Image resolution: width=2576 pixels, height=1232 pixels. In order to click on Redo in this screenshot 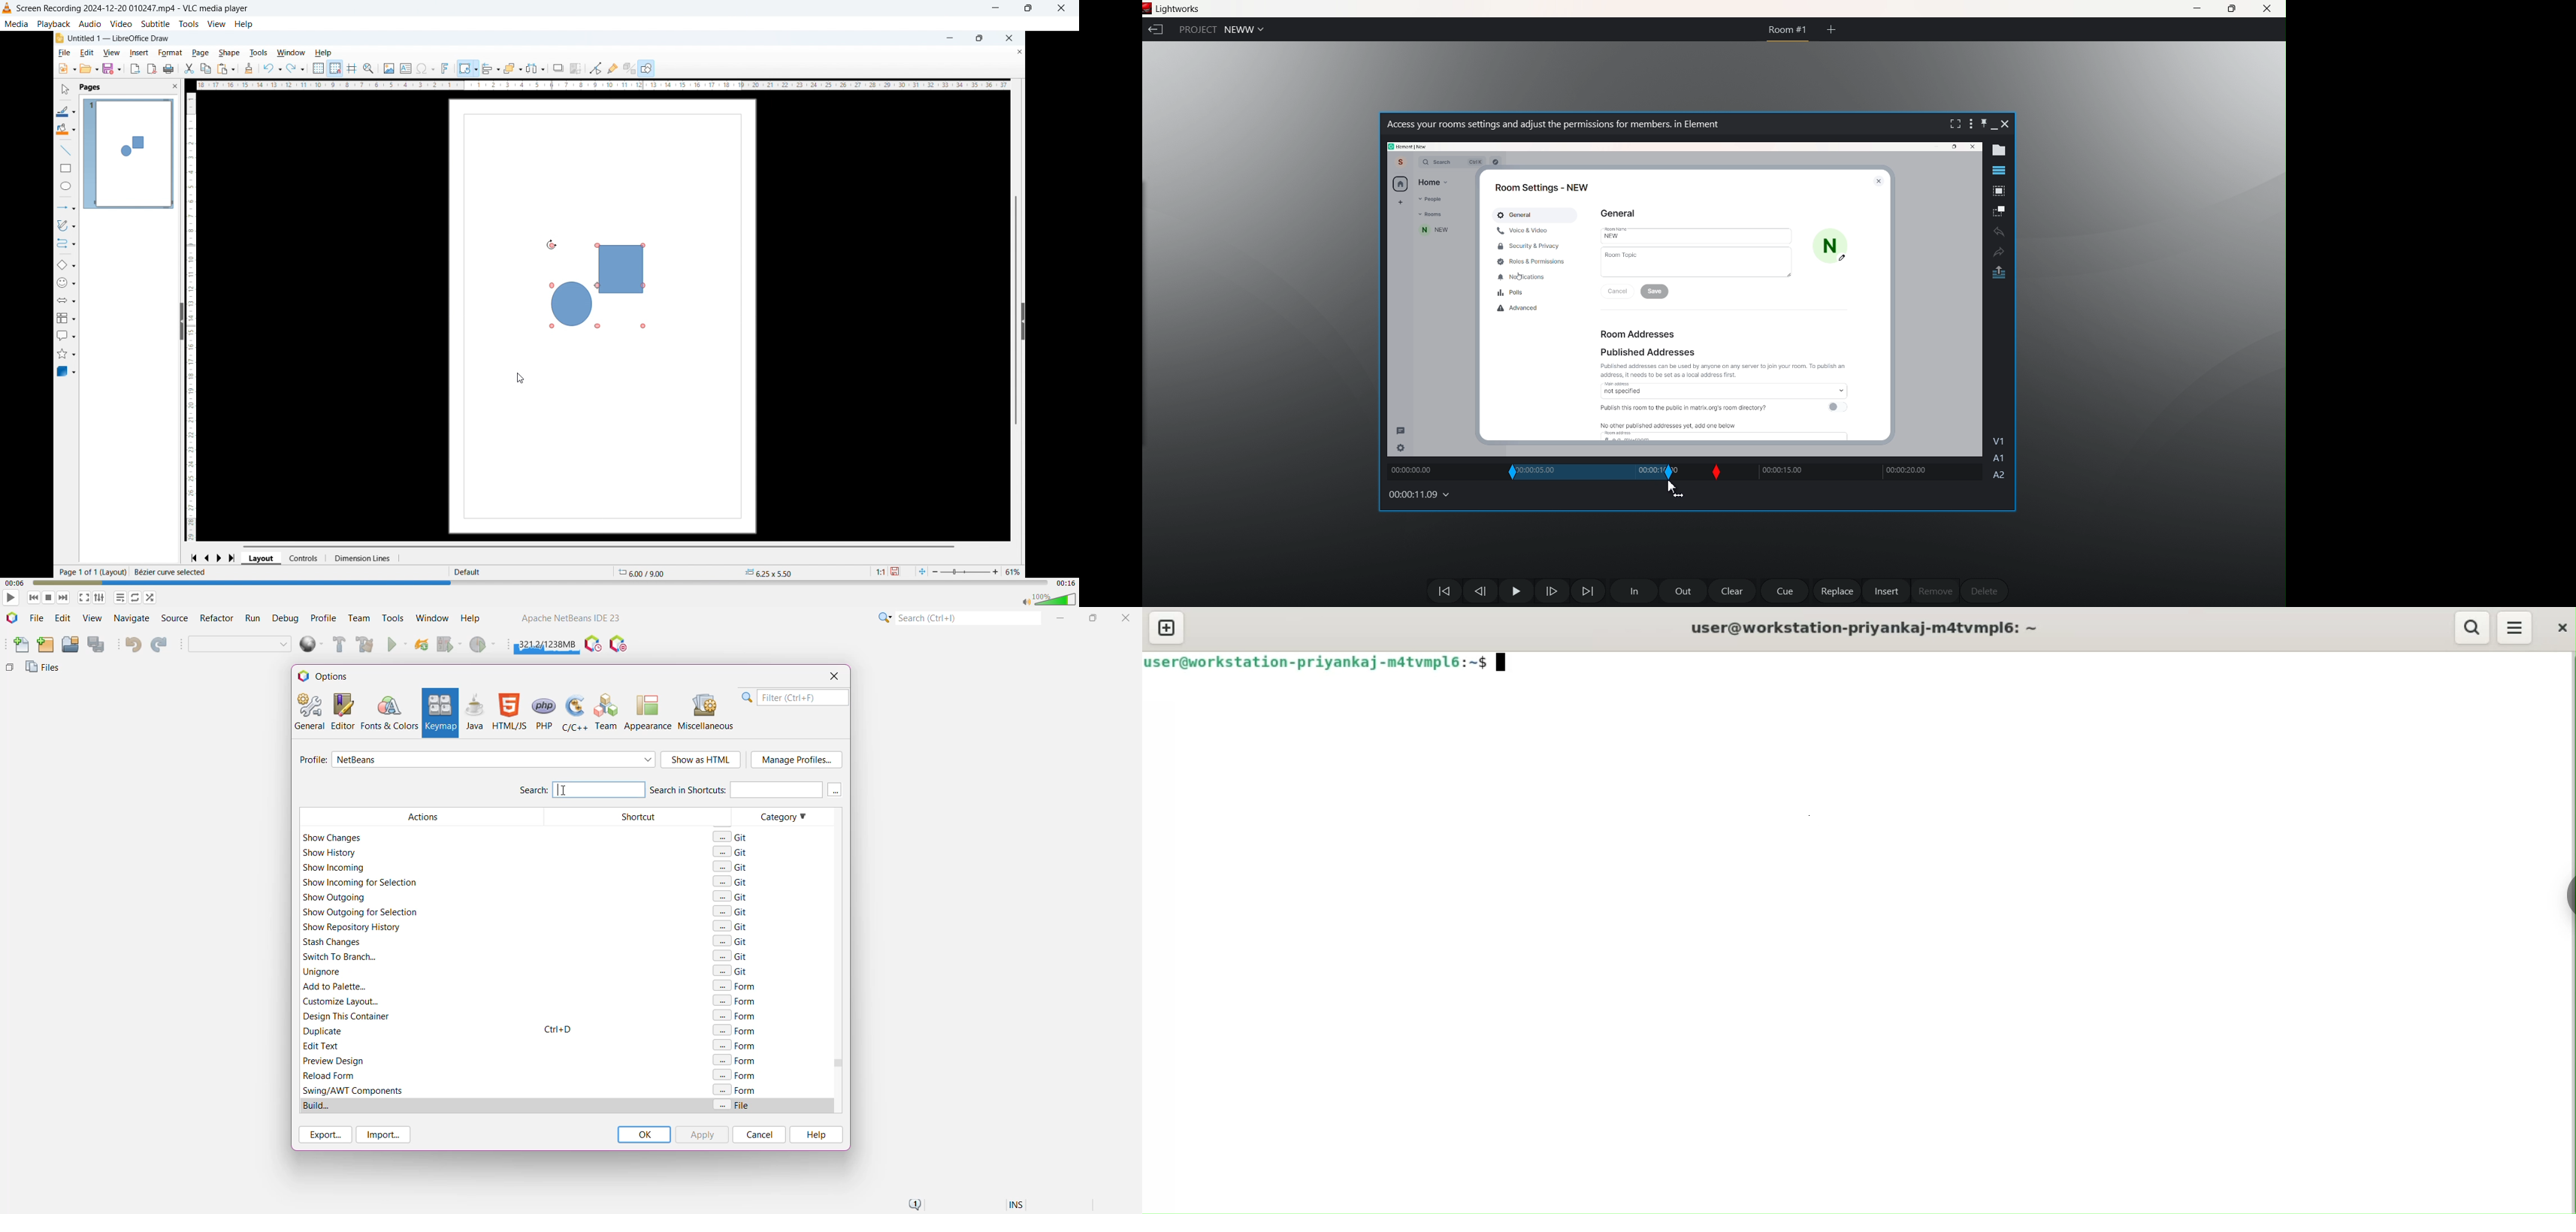, I will do `click(1998, 252)`.